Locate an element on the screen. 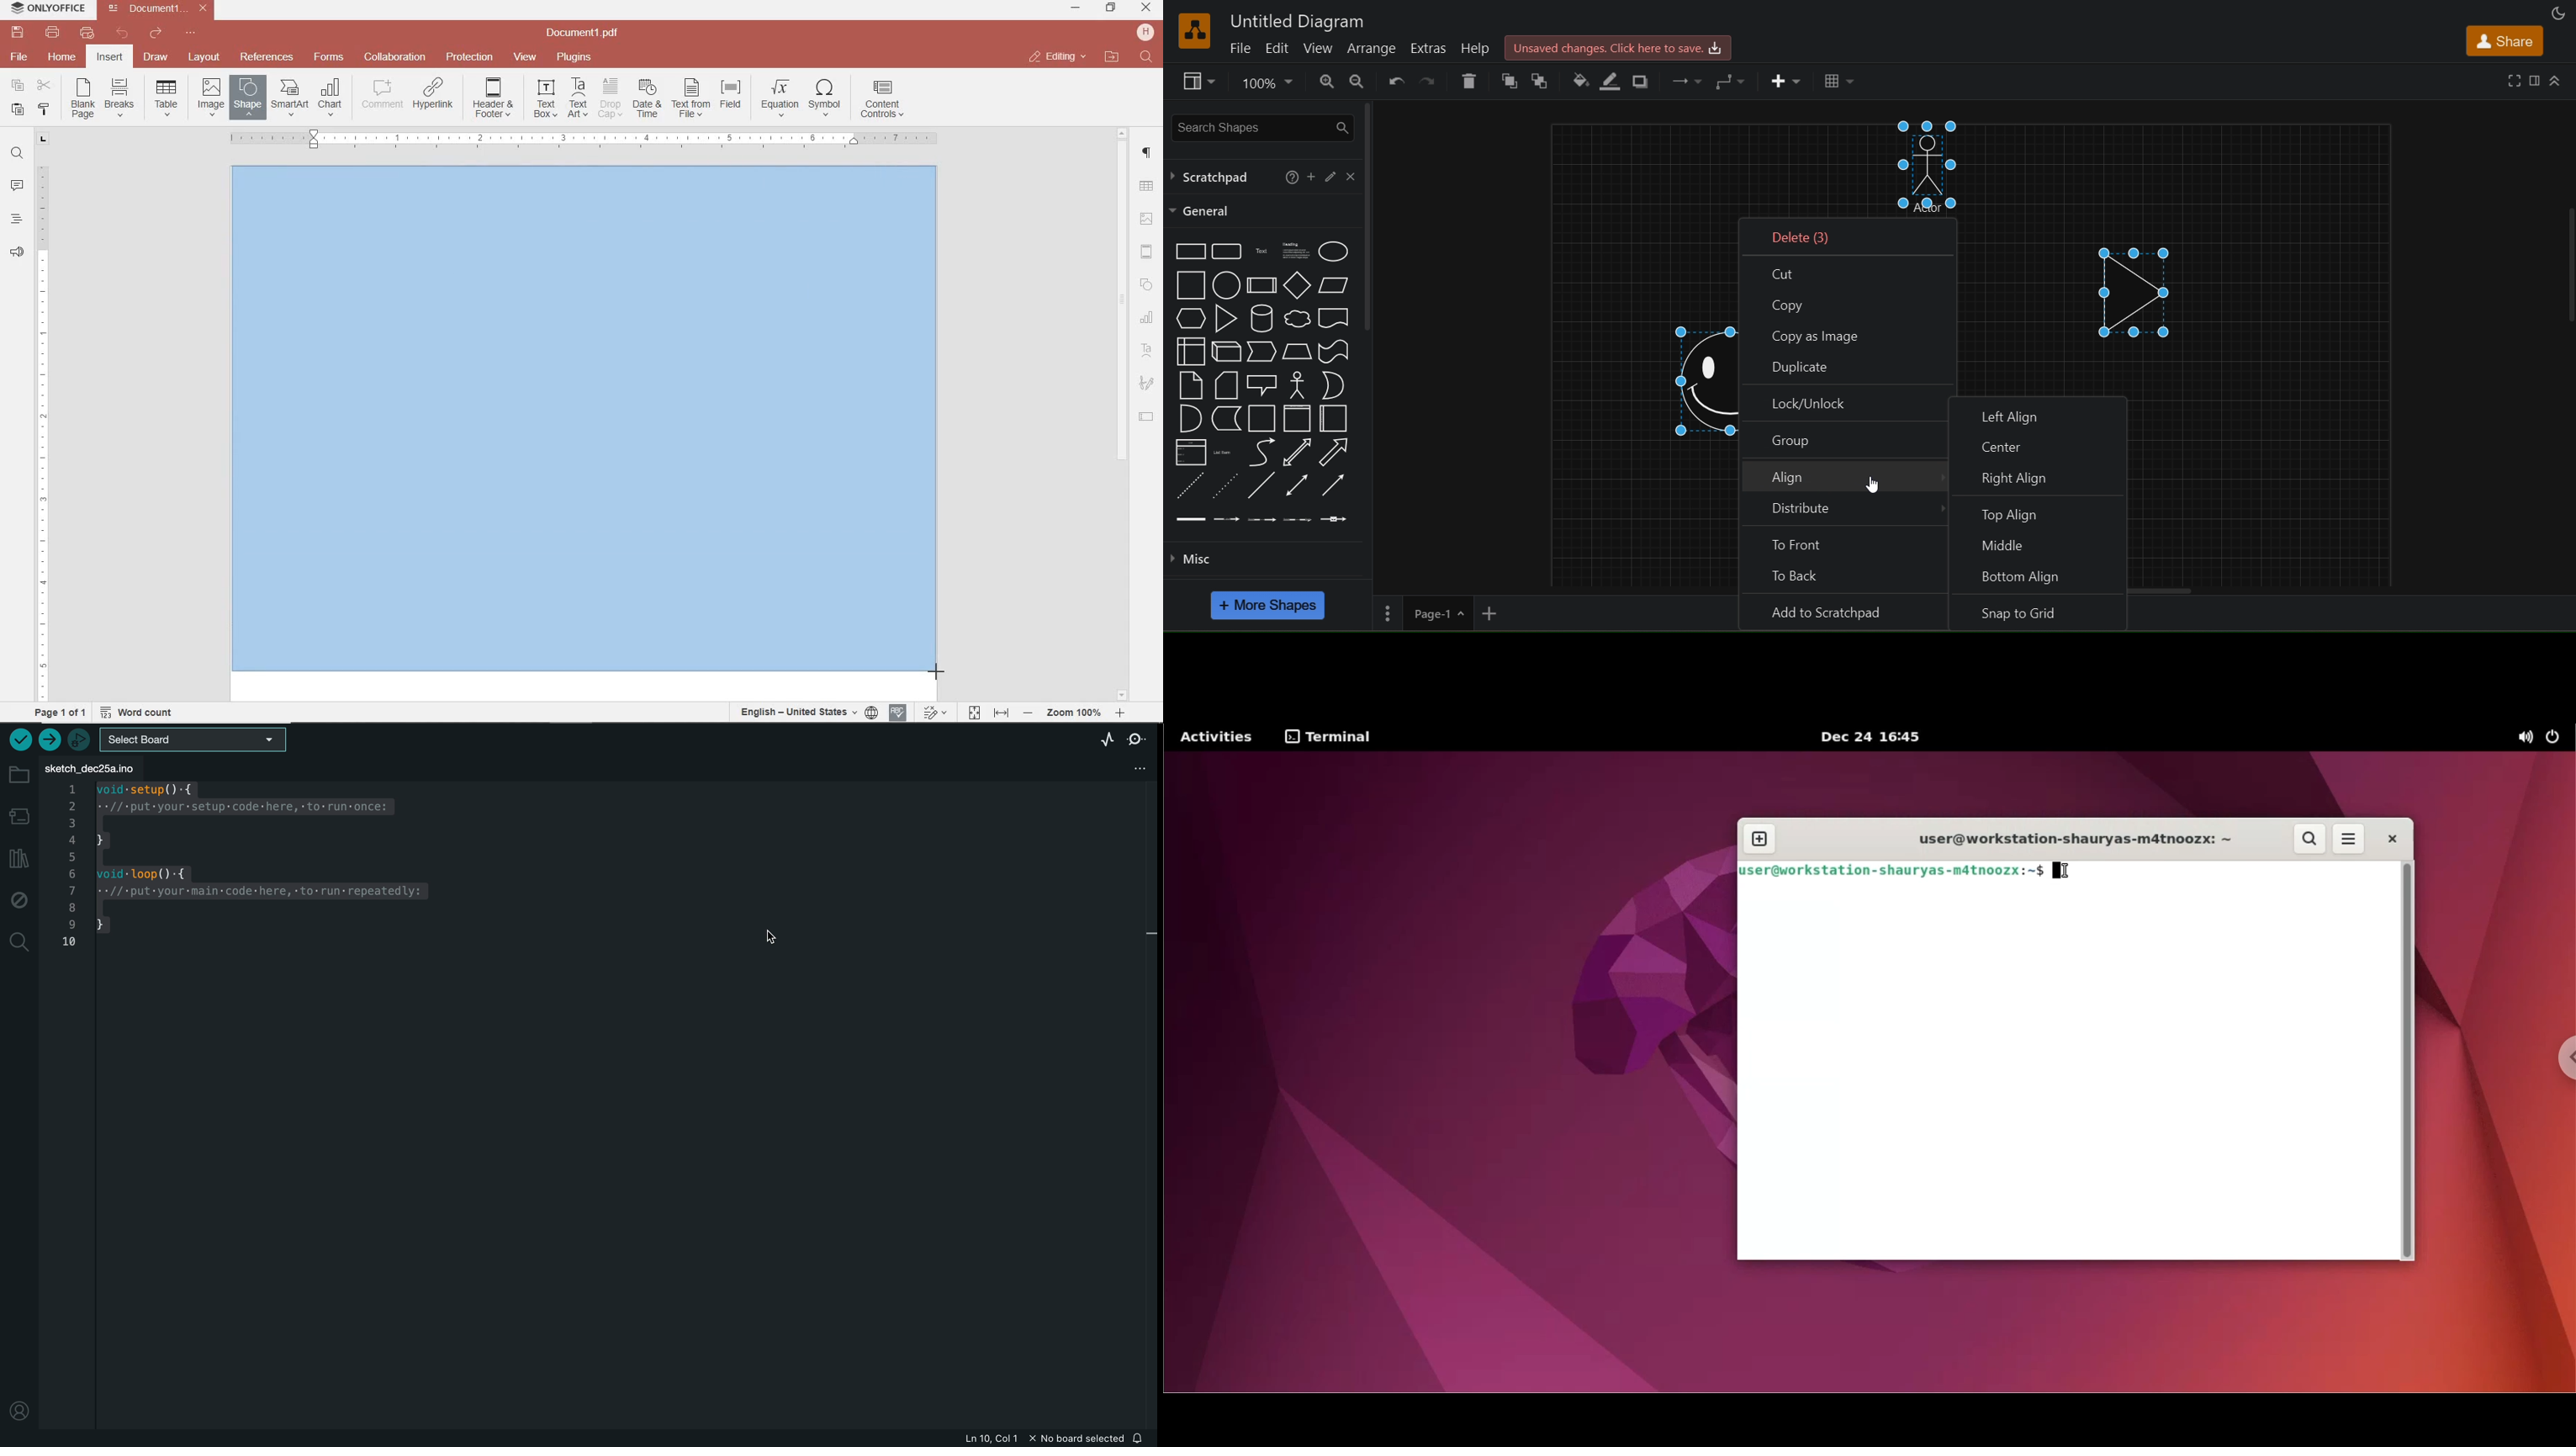 The image size is (2576, 1456). left align is located at coordinates (2039, 410).